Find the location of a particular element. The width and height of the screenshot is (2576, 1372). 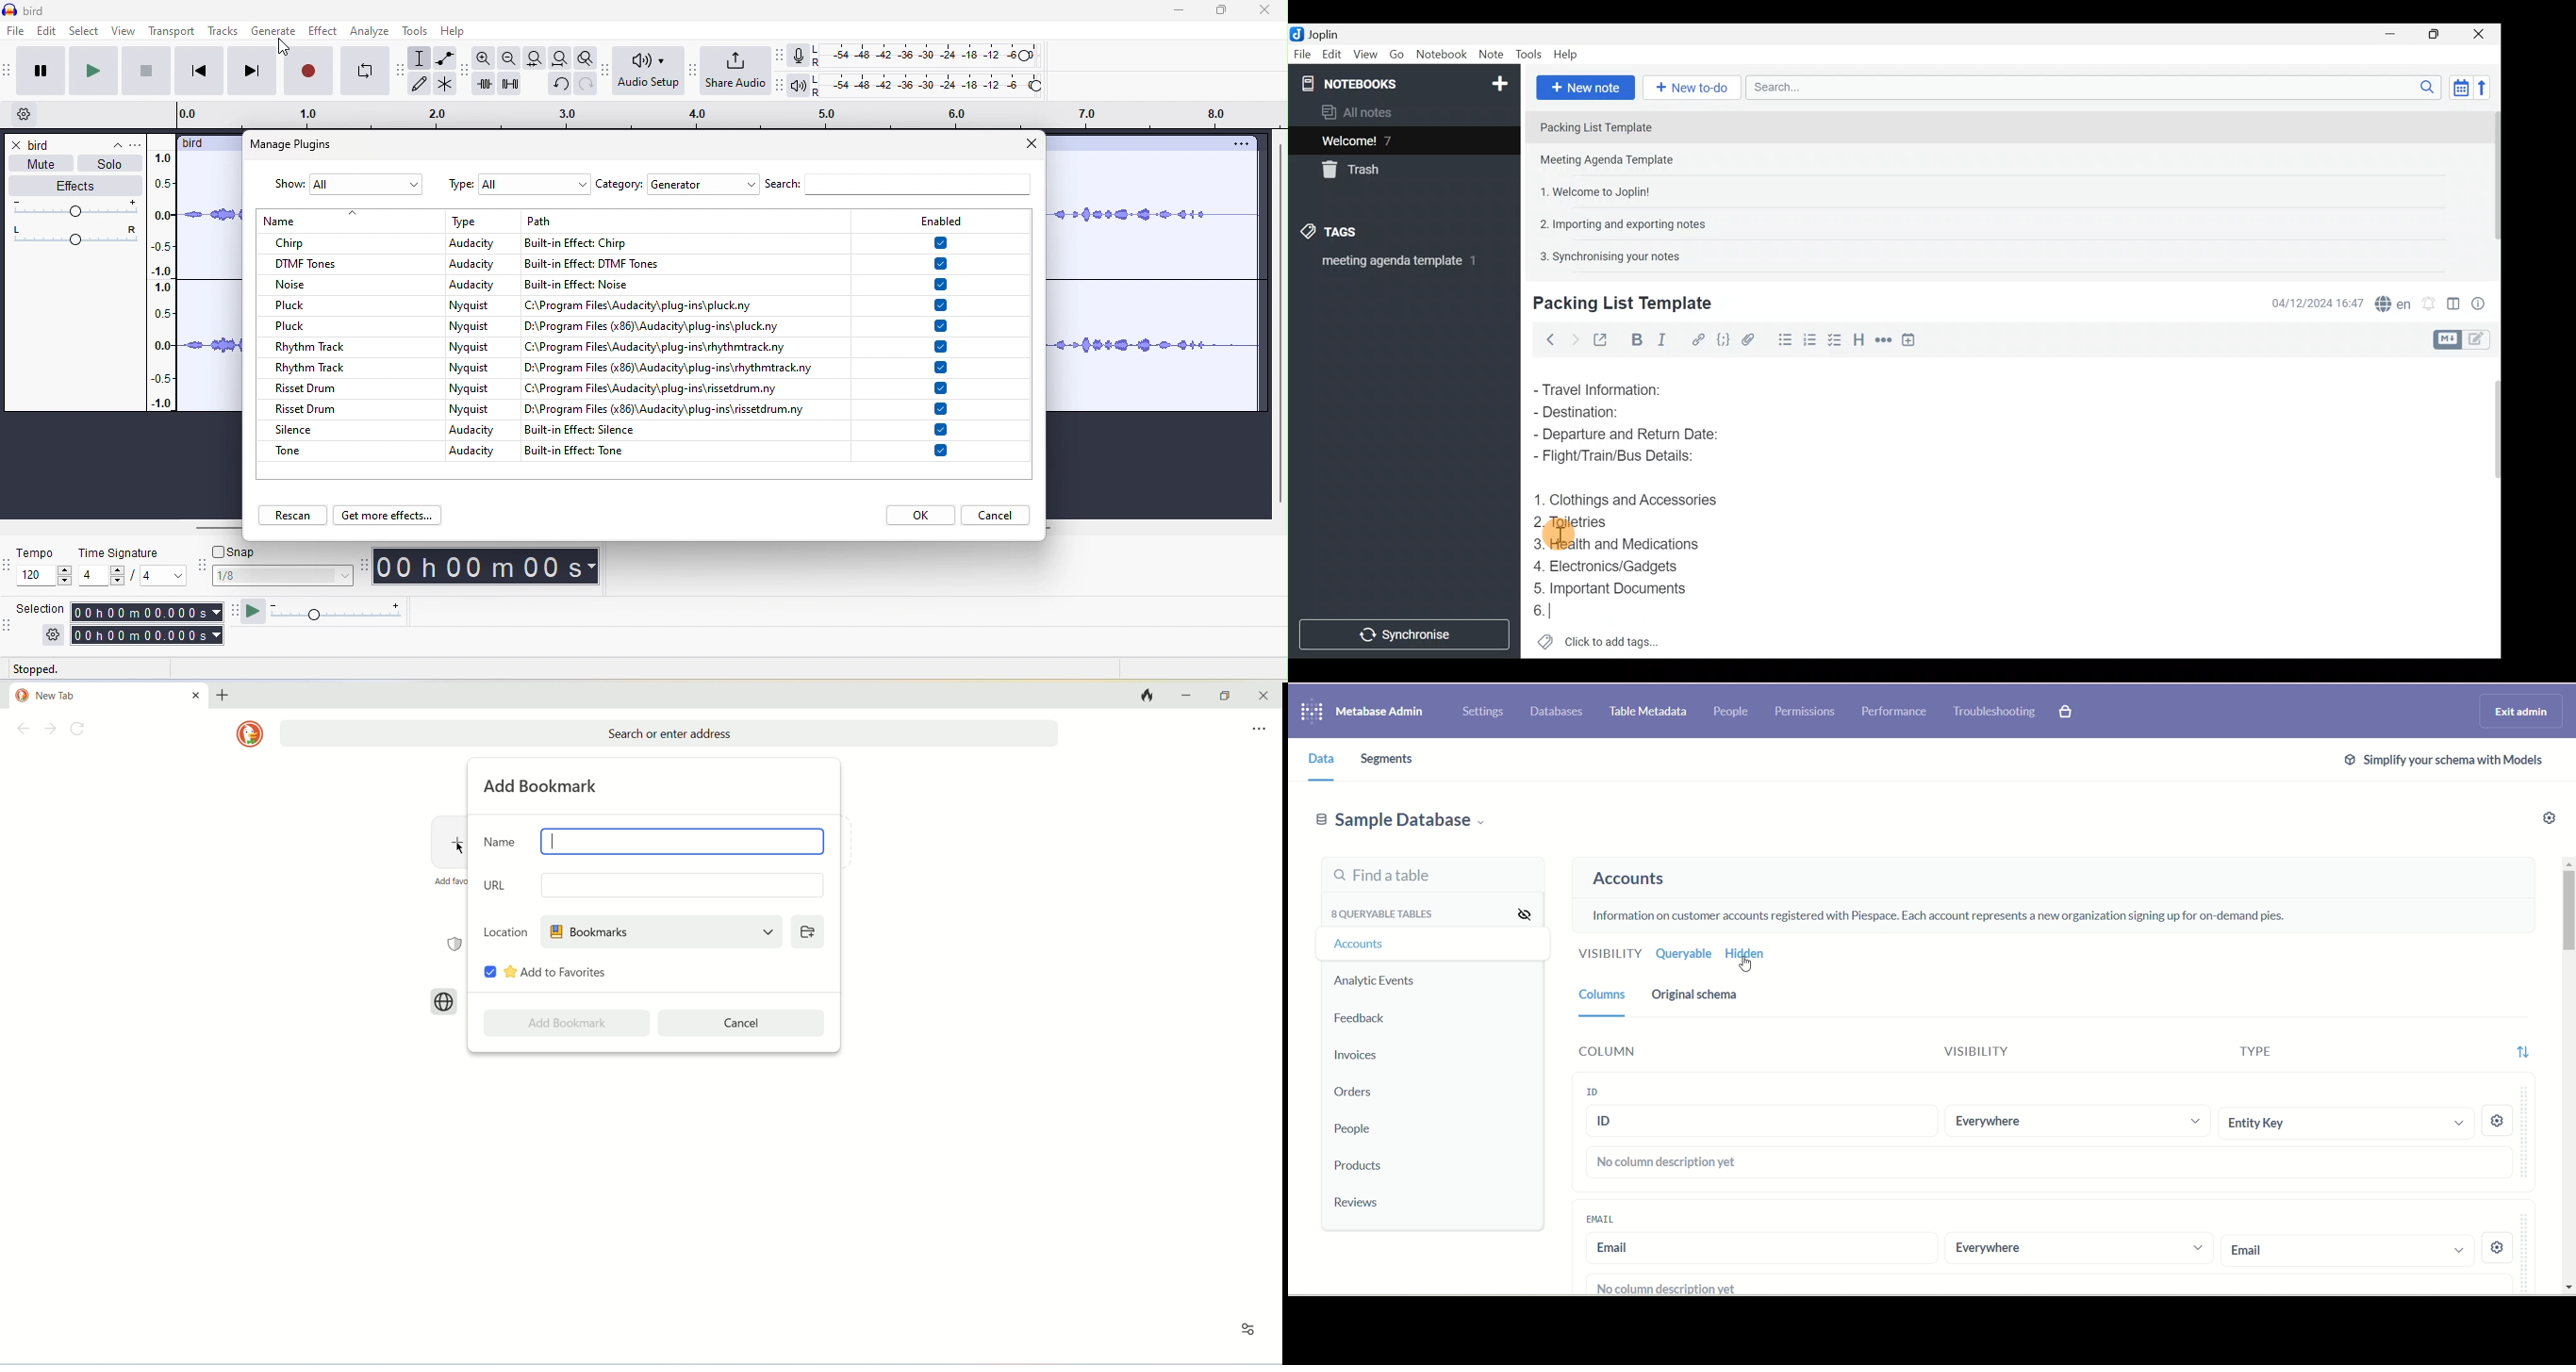

pluck is located at coordinates (285, 325).